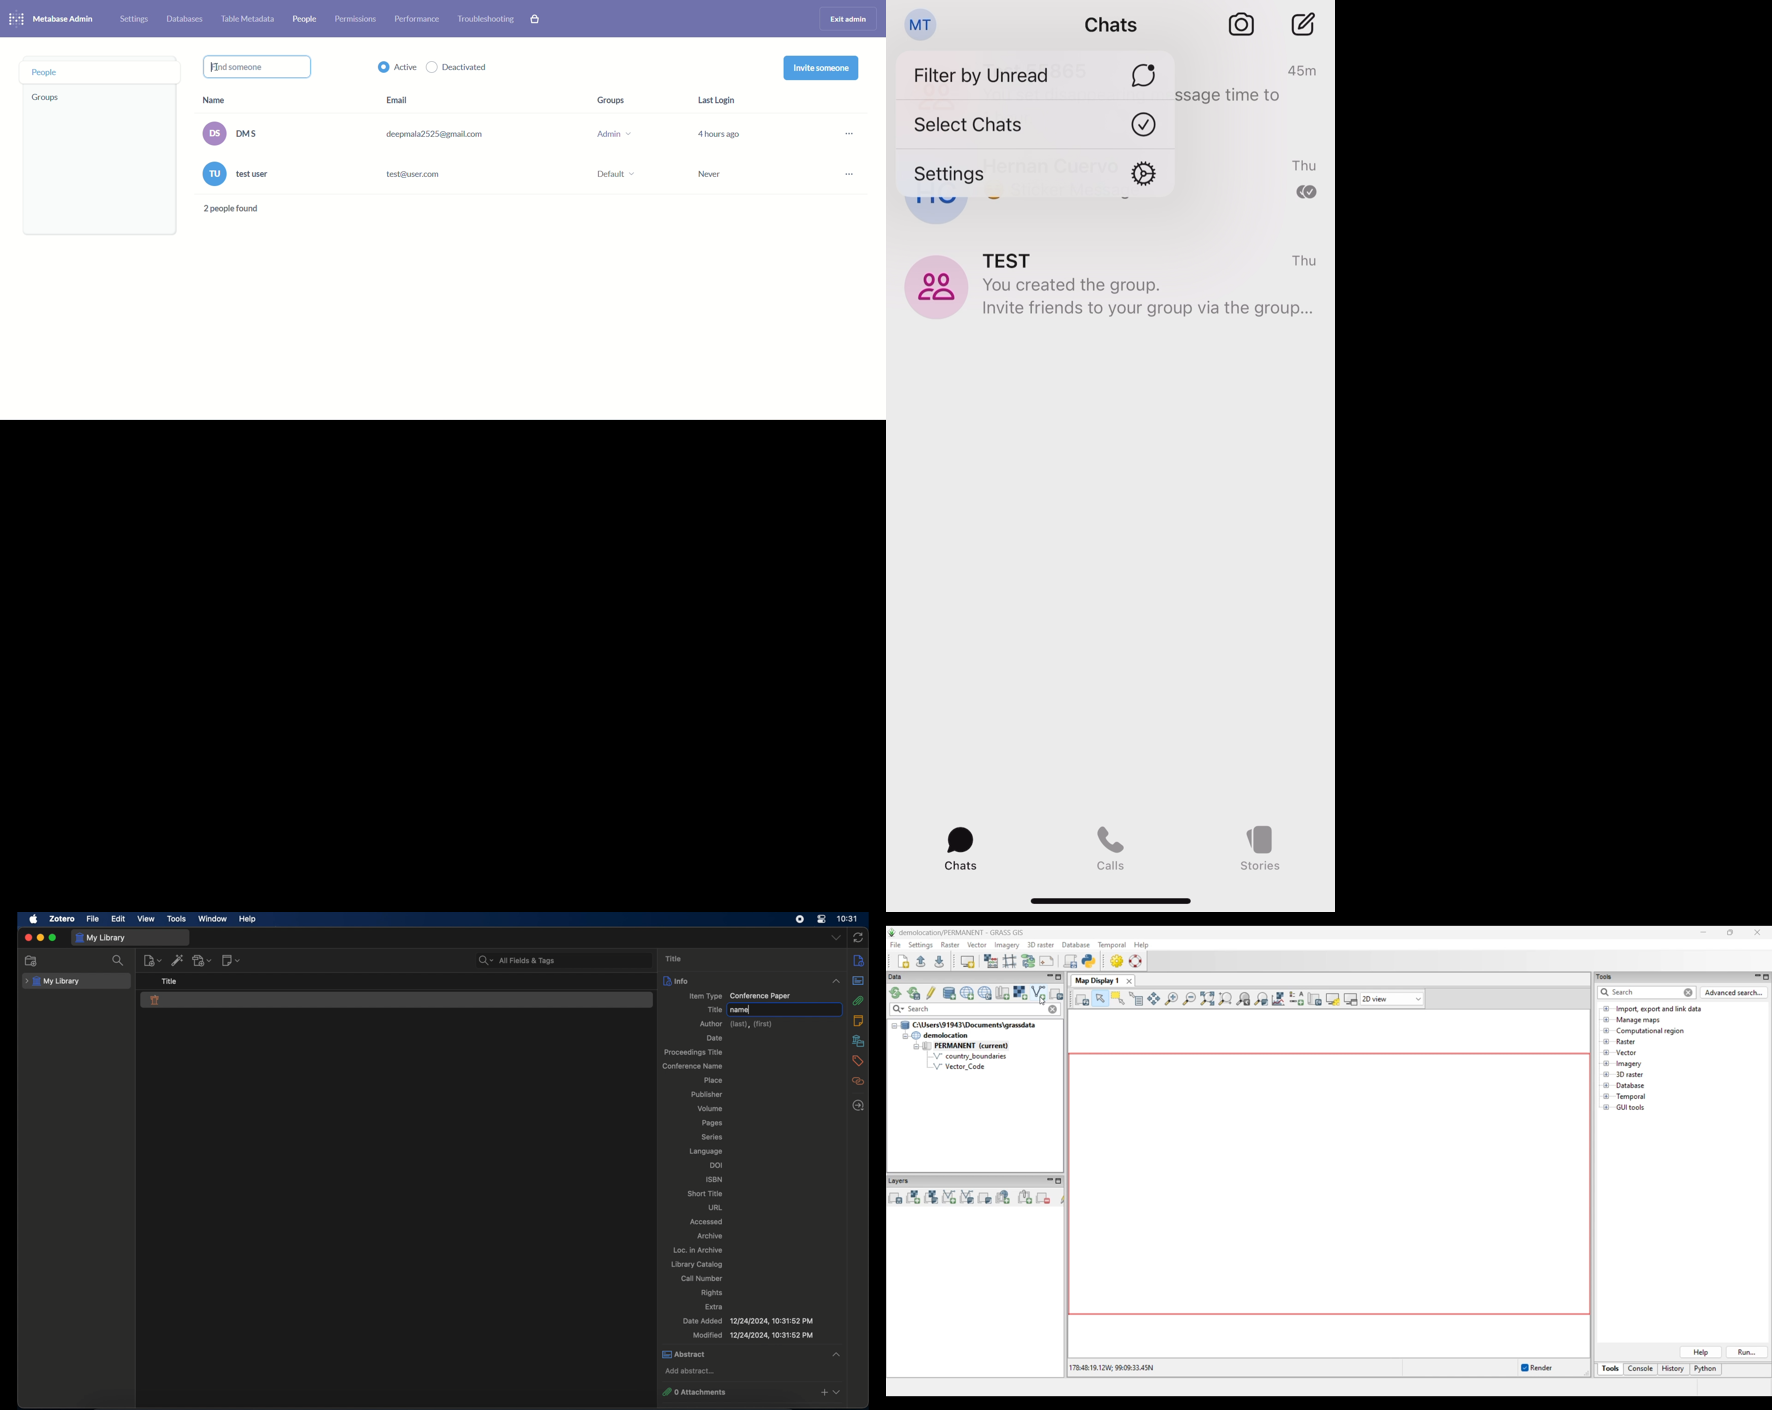 The height and width of the screenshot is (1428, 1792). Describe the element at coordinates (736, 1024) in the screenshot. I see `author` at that location.